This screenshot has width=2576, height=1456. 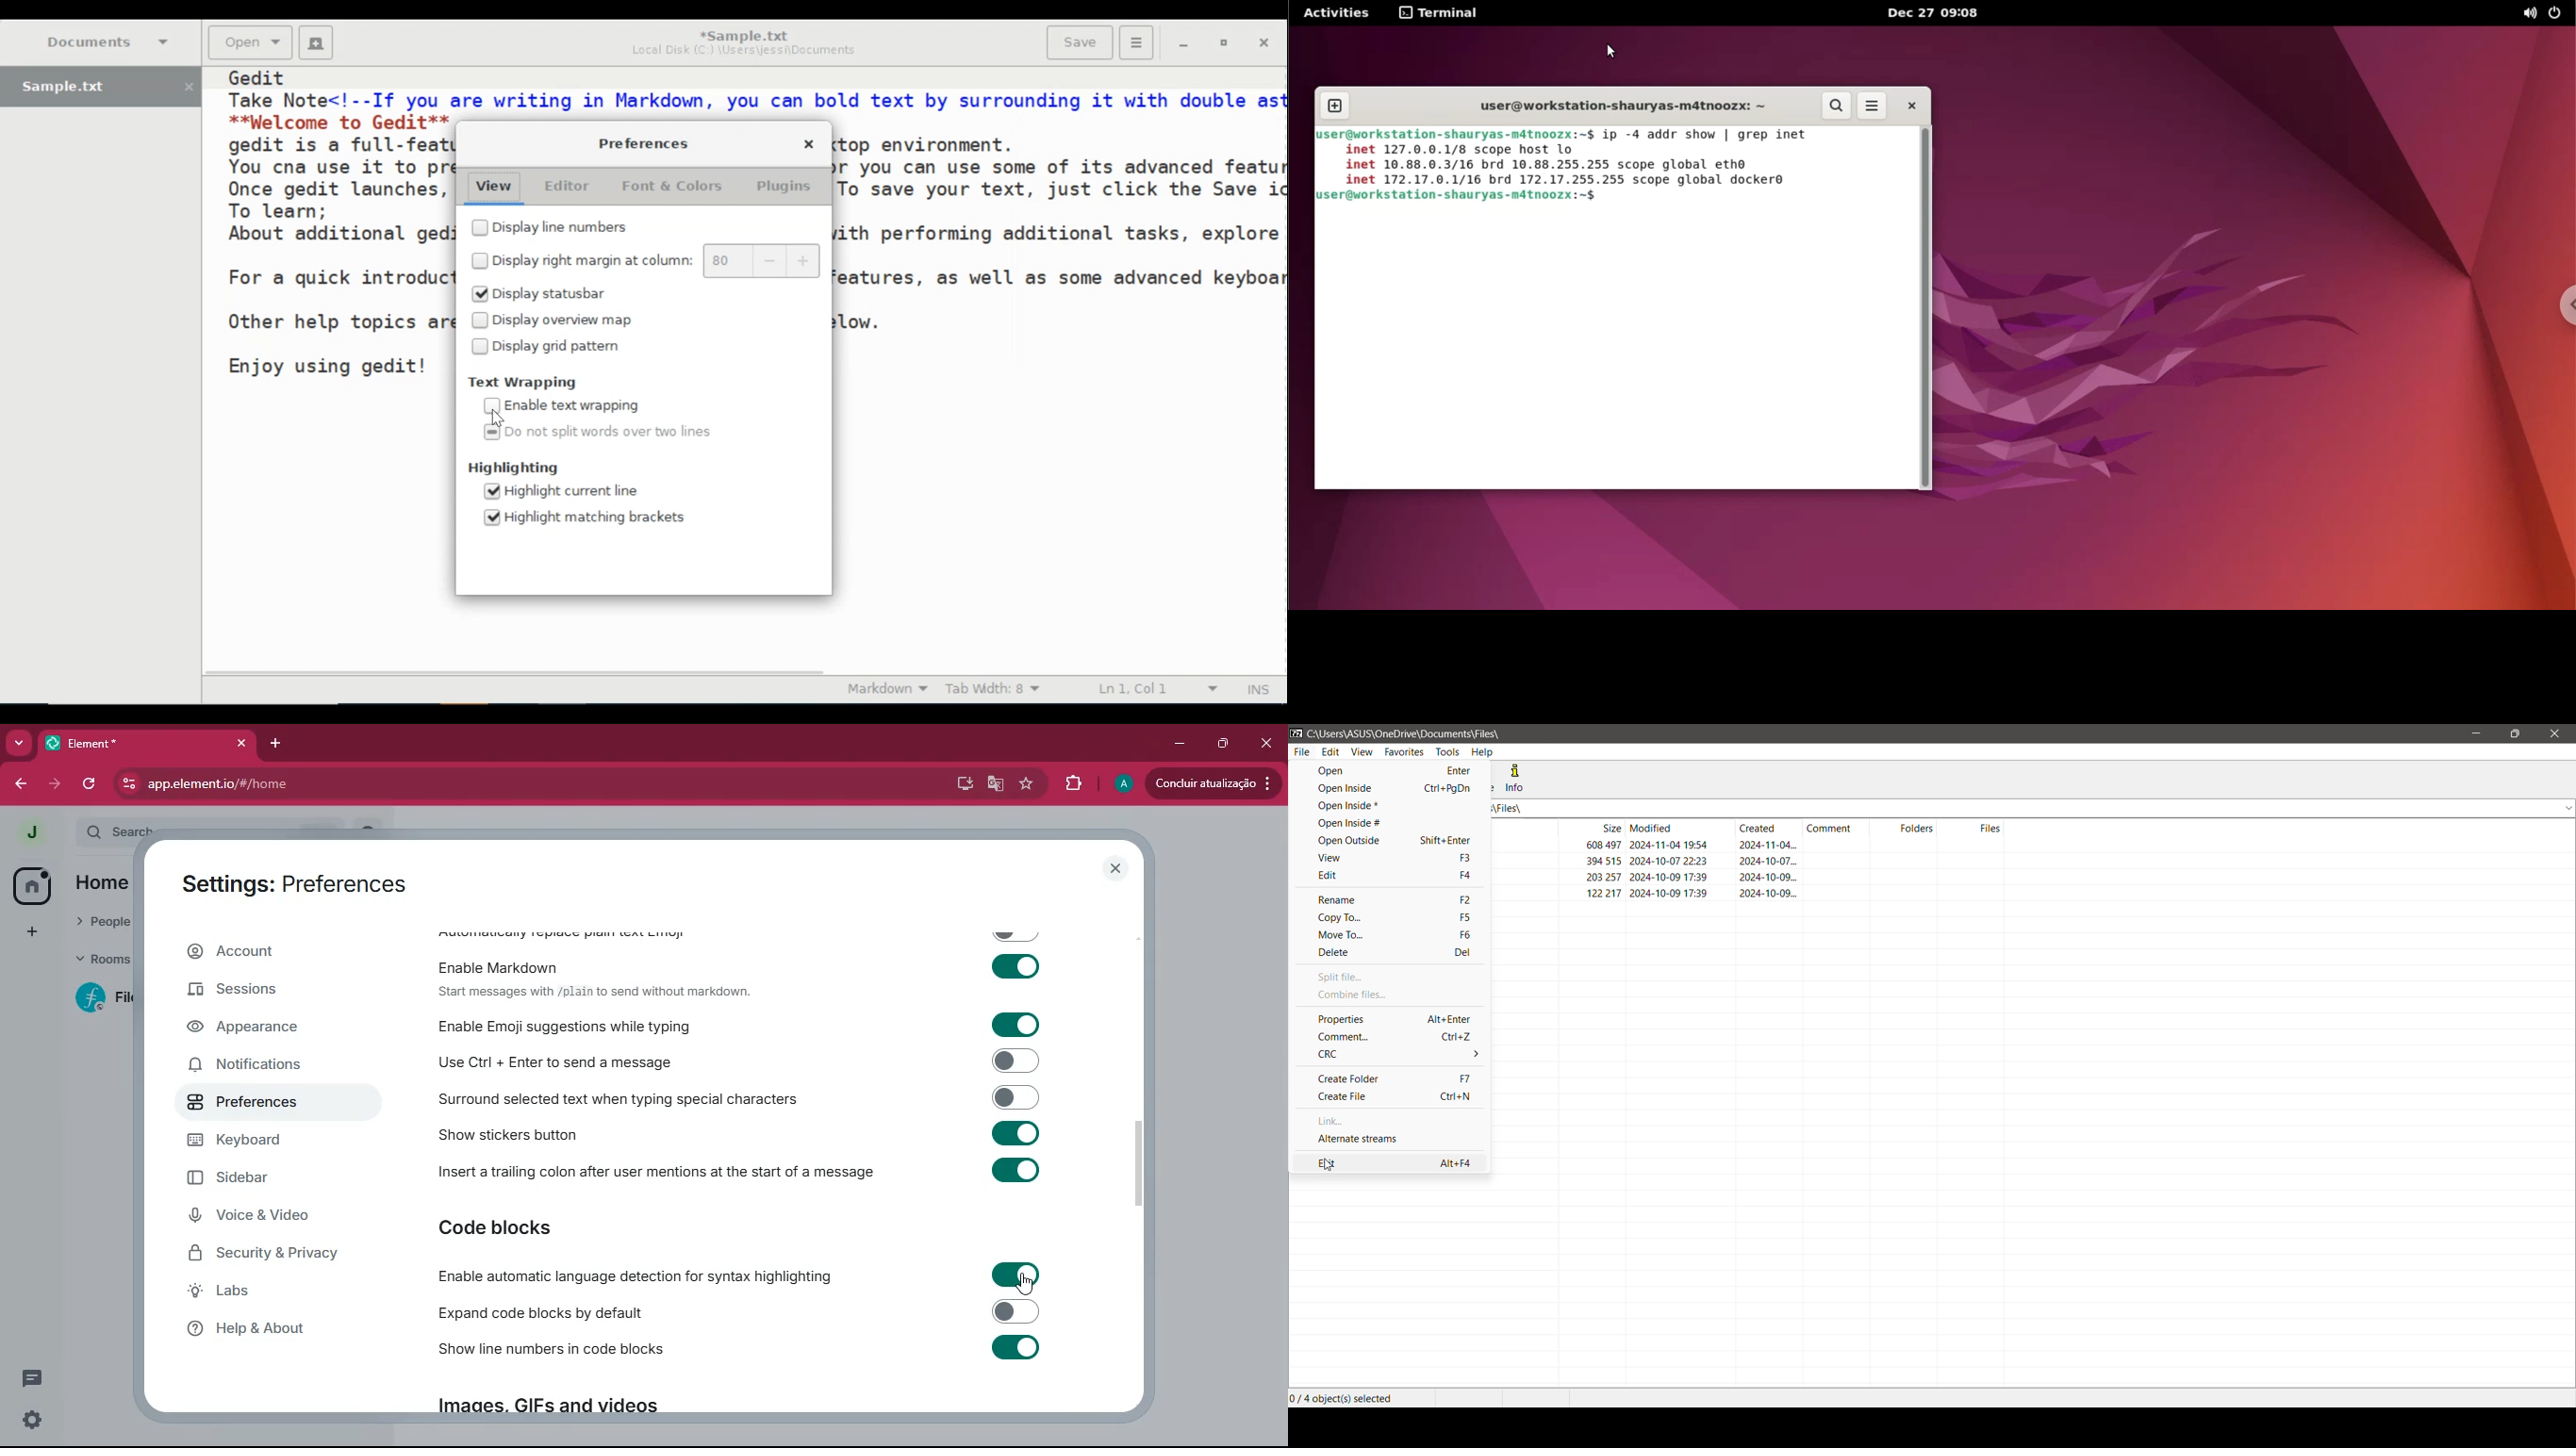 What do you see at coordinates (1515, 780) in the screenshot?
I see `Info` at bounding box center [1515, 780].